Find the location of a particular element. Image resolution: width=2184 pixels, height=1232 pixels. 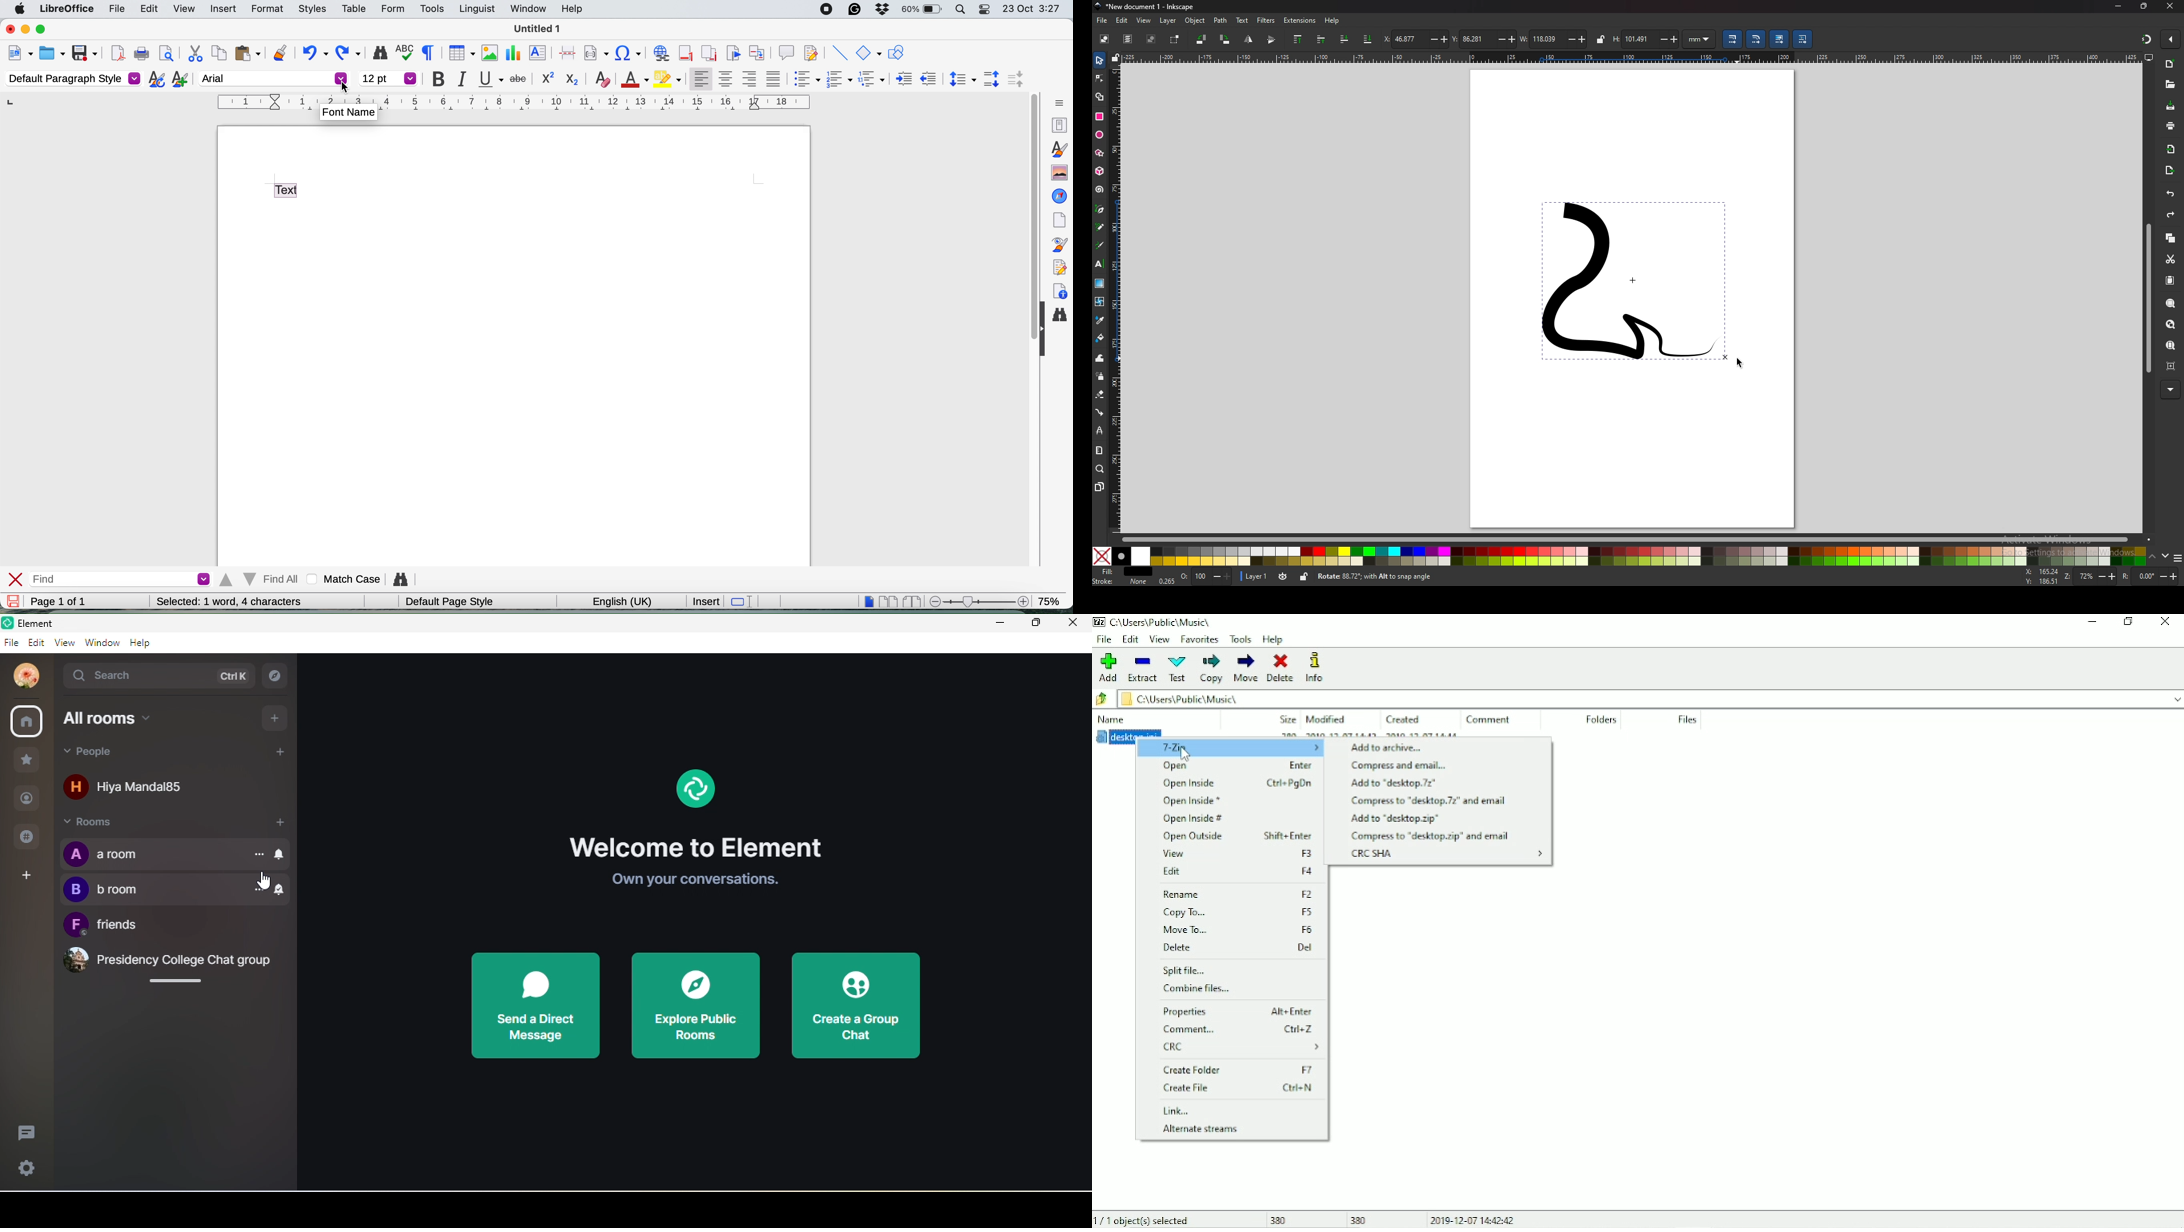

file is located at coordinates (1101, 20).